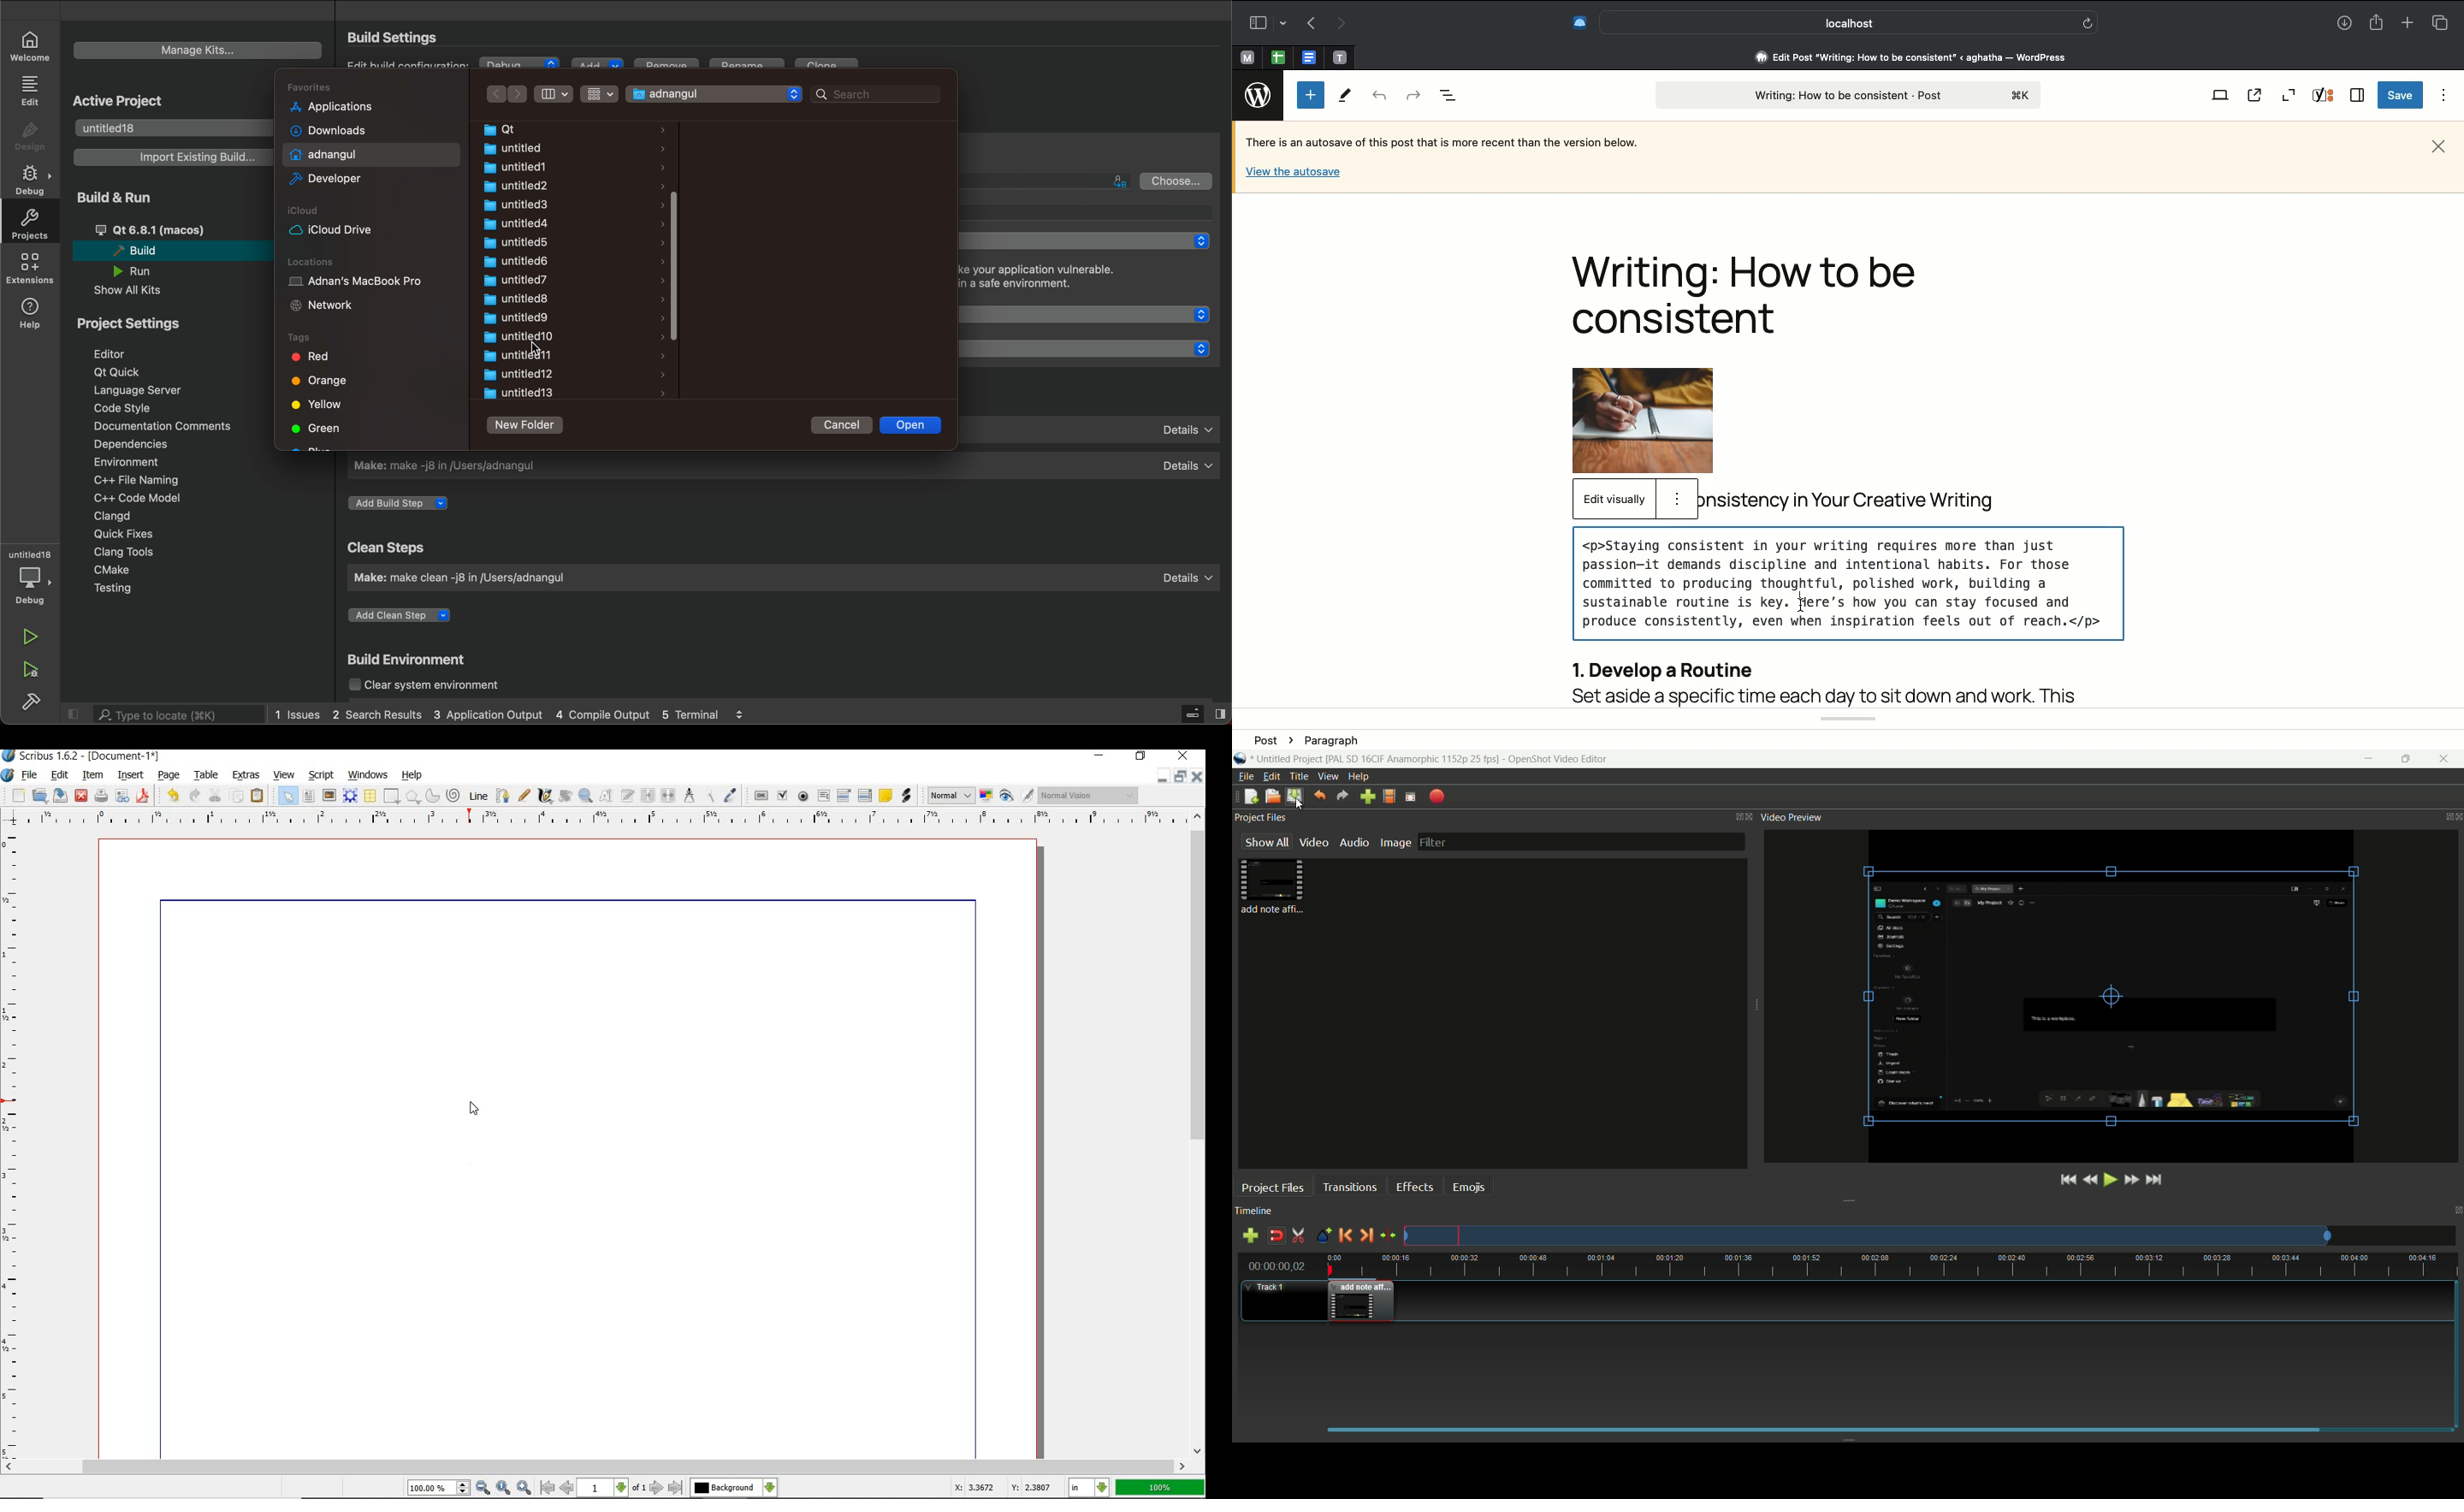  Describe the element at coordinates (177, 427) in the screenshot. I see `documentation comments` at that location.